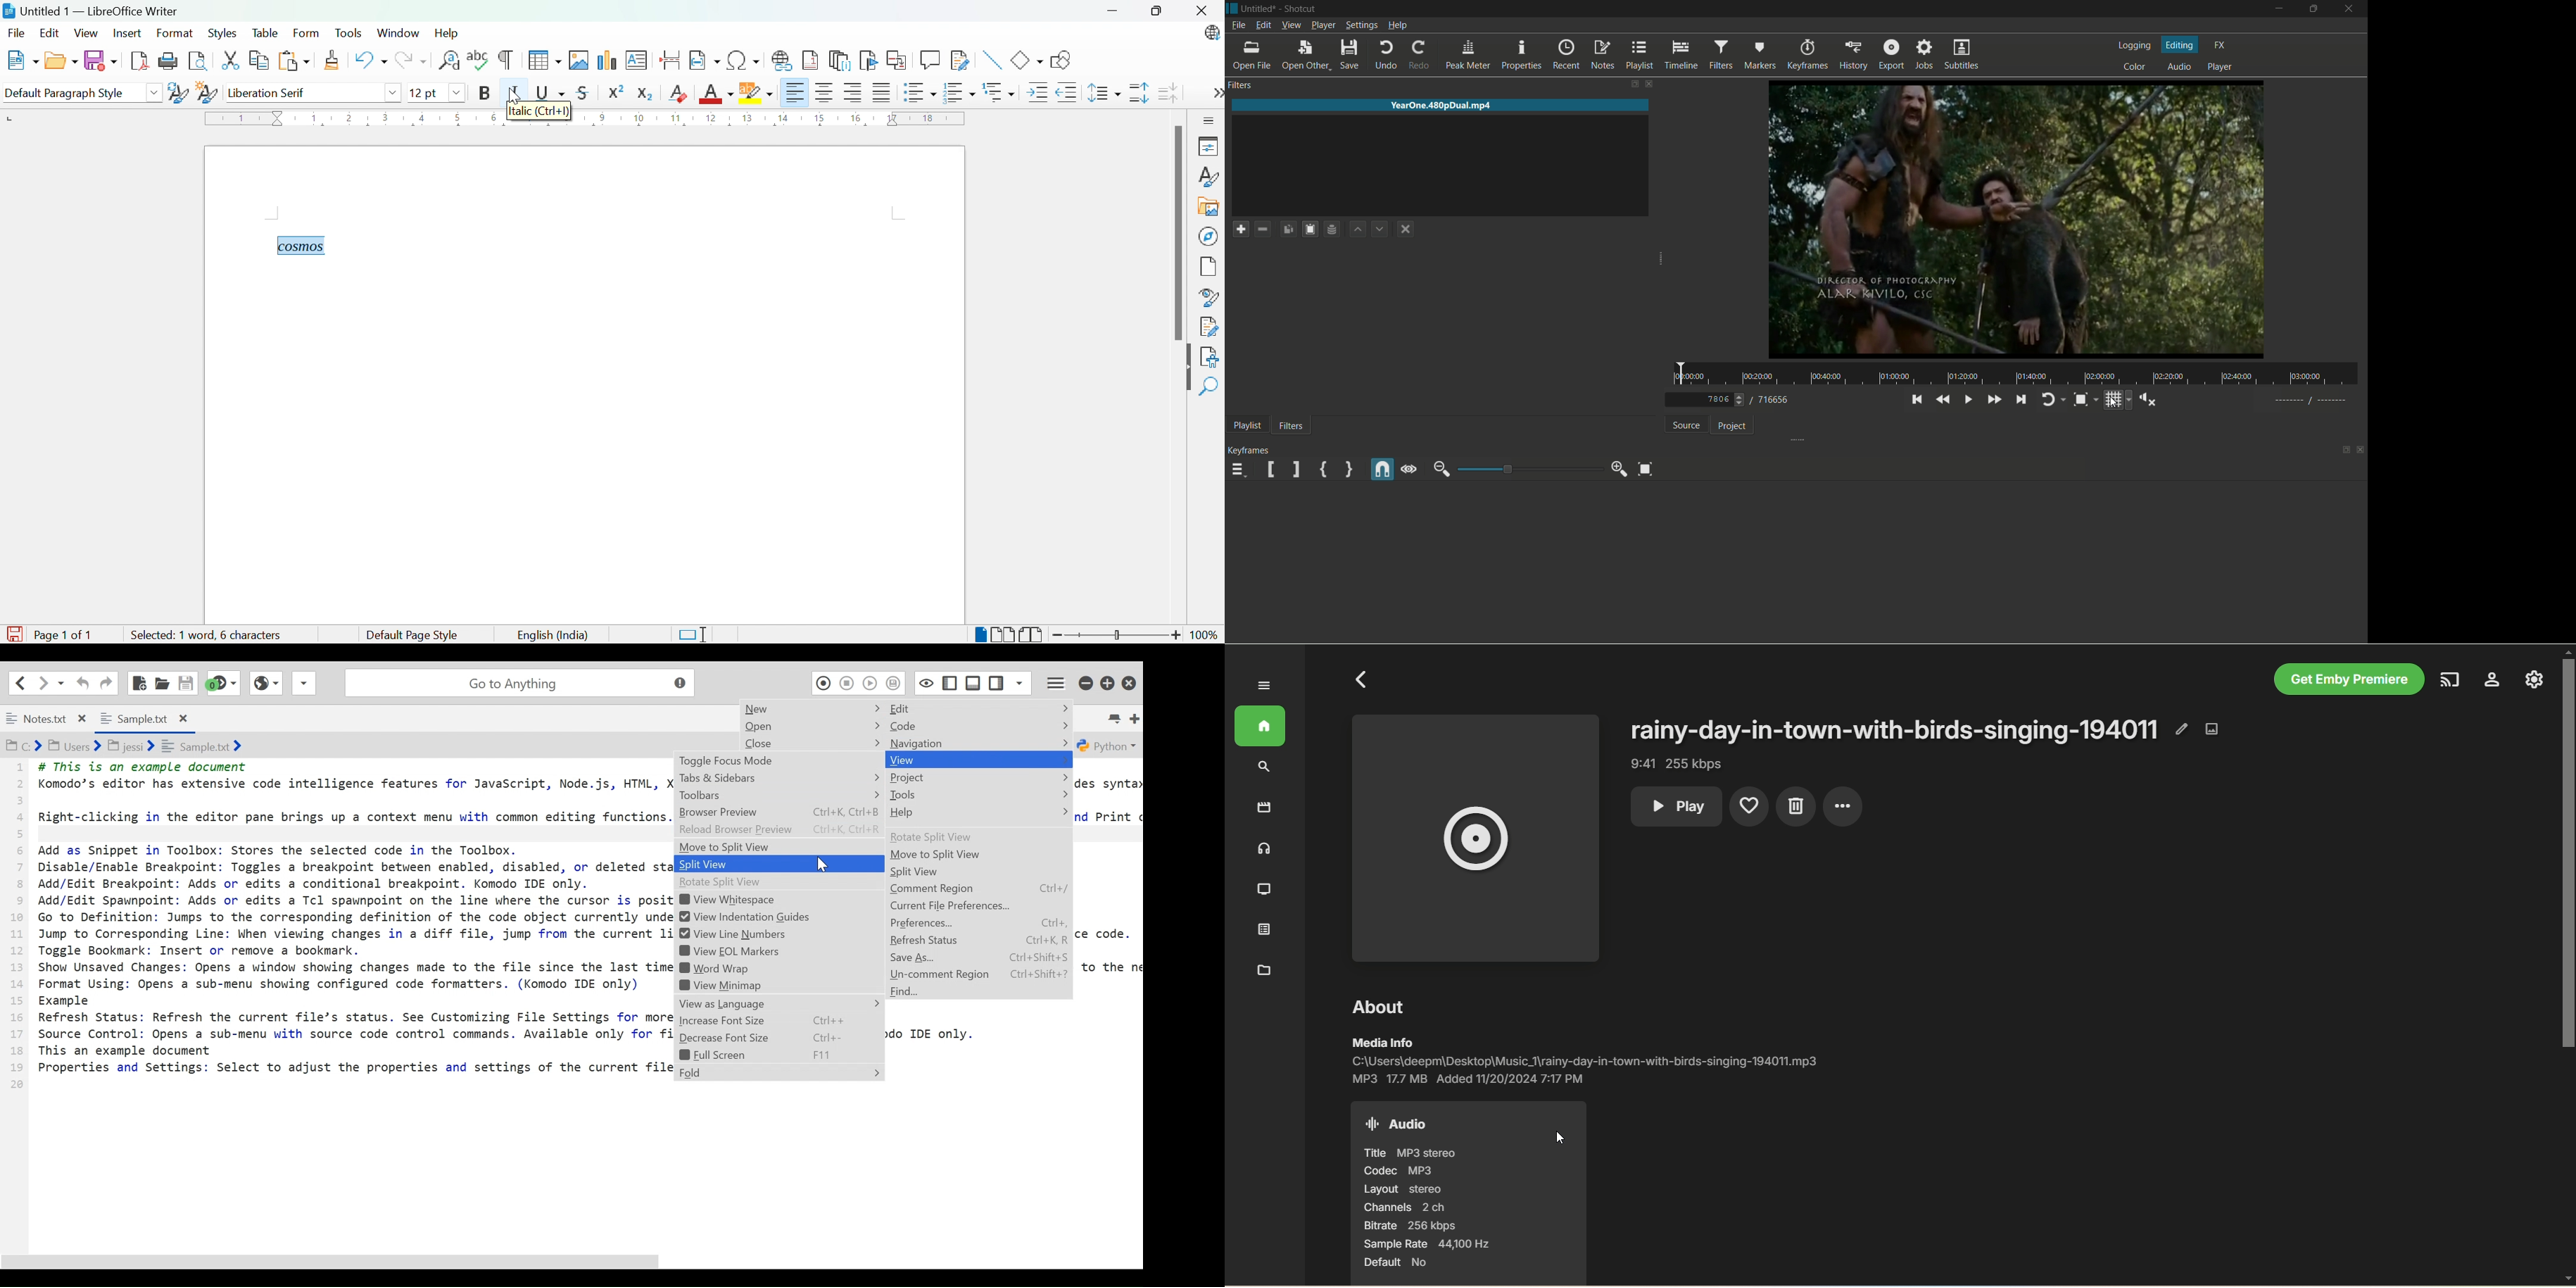 This screenshot has width=2576, height=1288. What do you see at coordinates (234, 62) in the screenshot?
I see `Cut` at bounding box center [234, 62].